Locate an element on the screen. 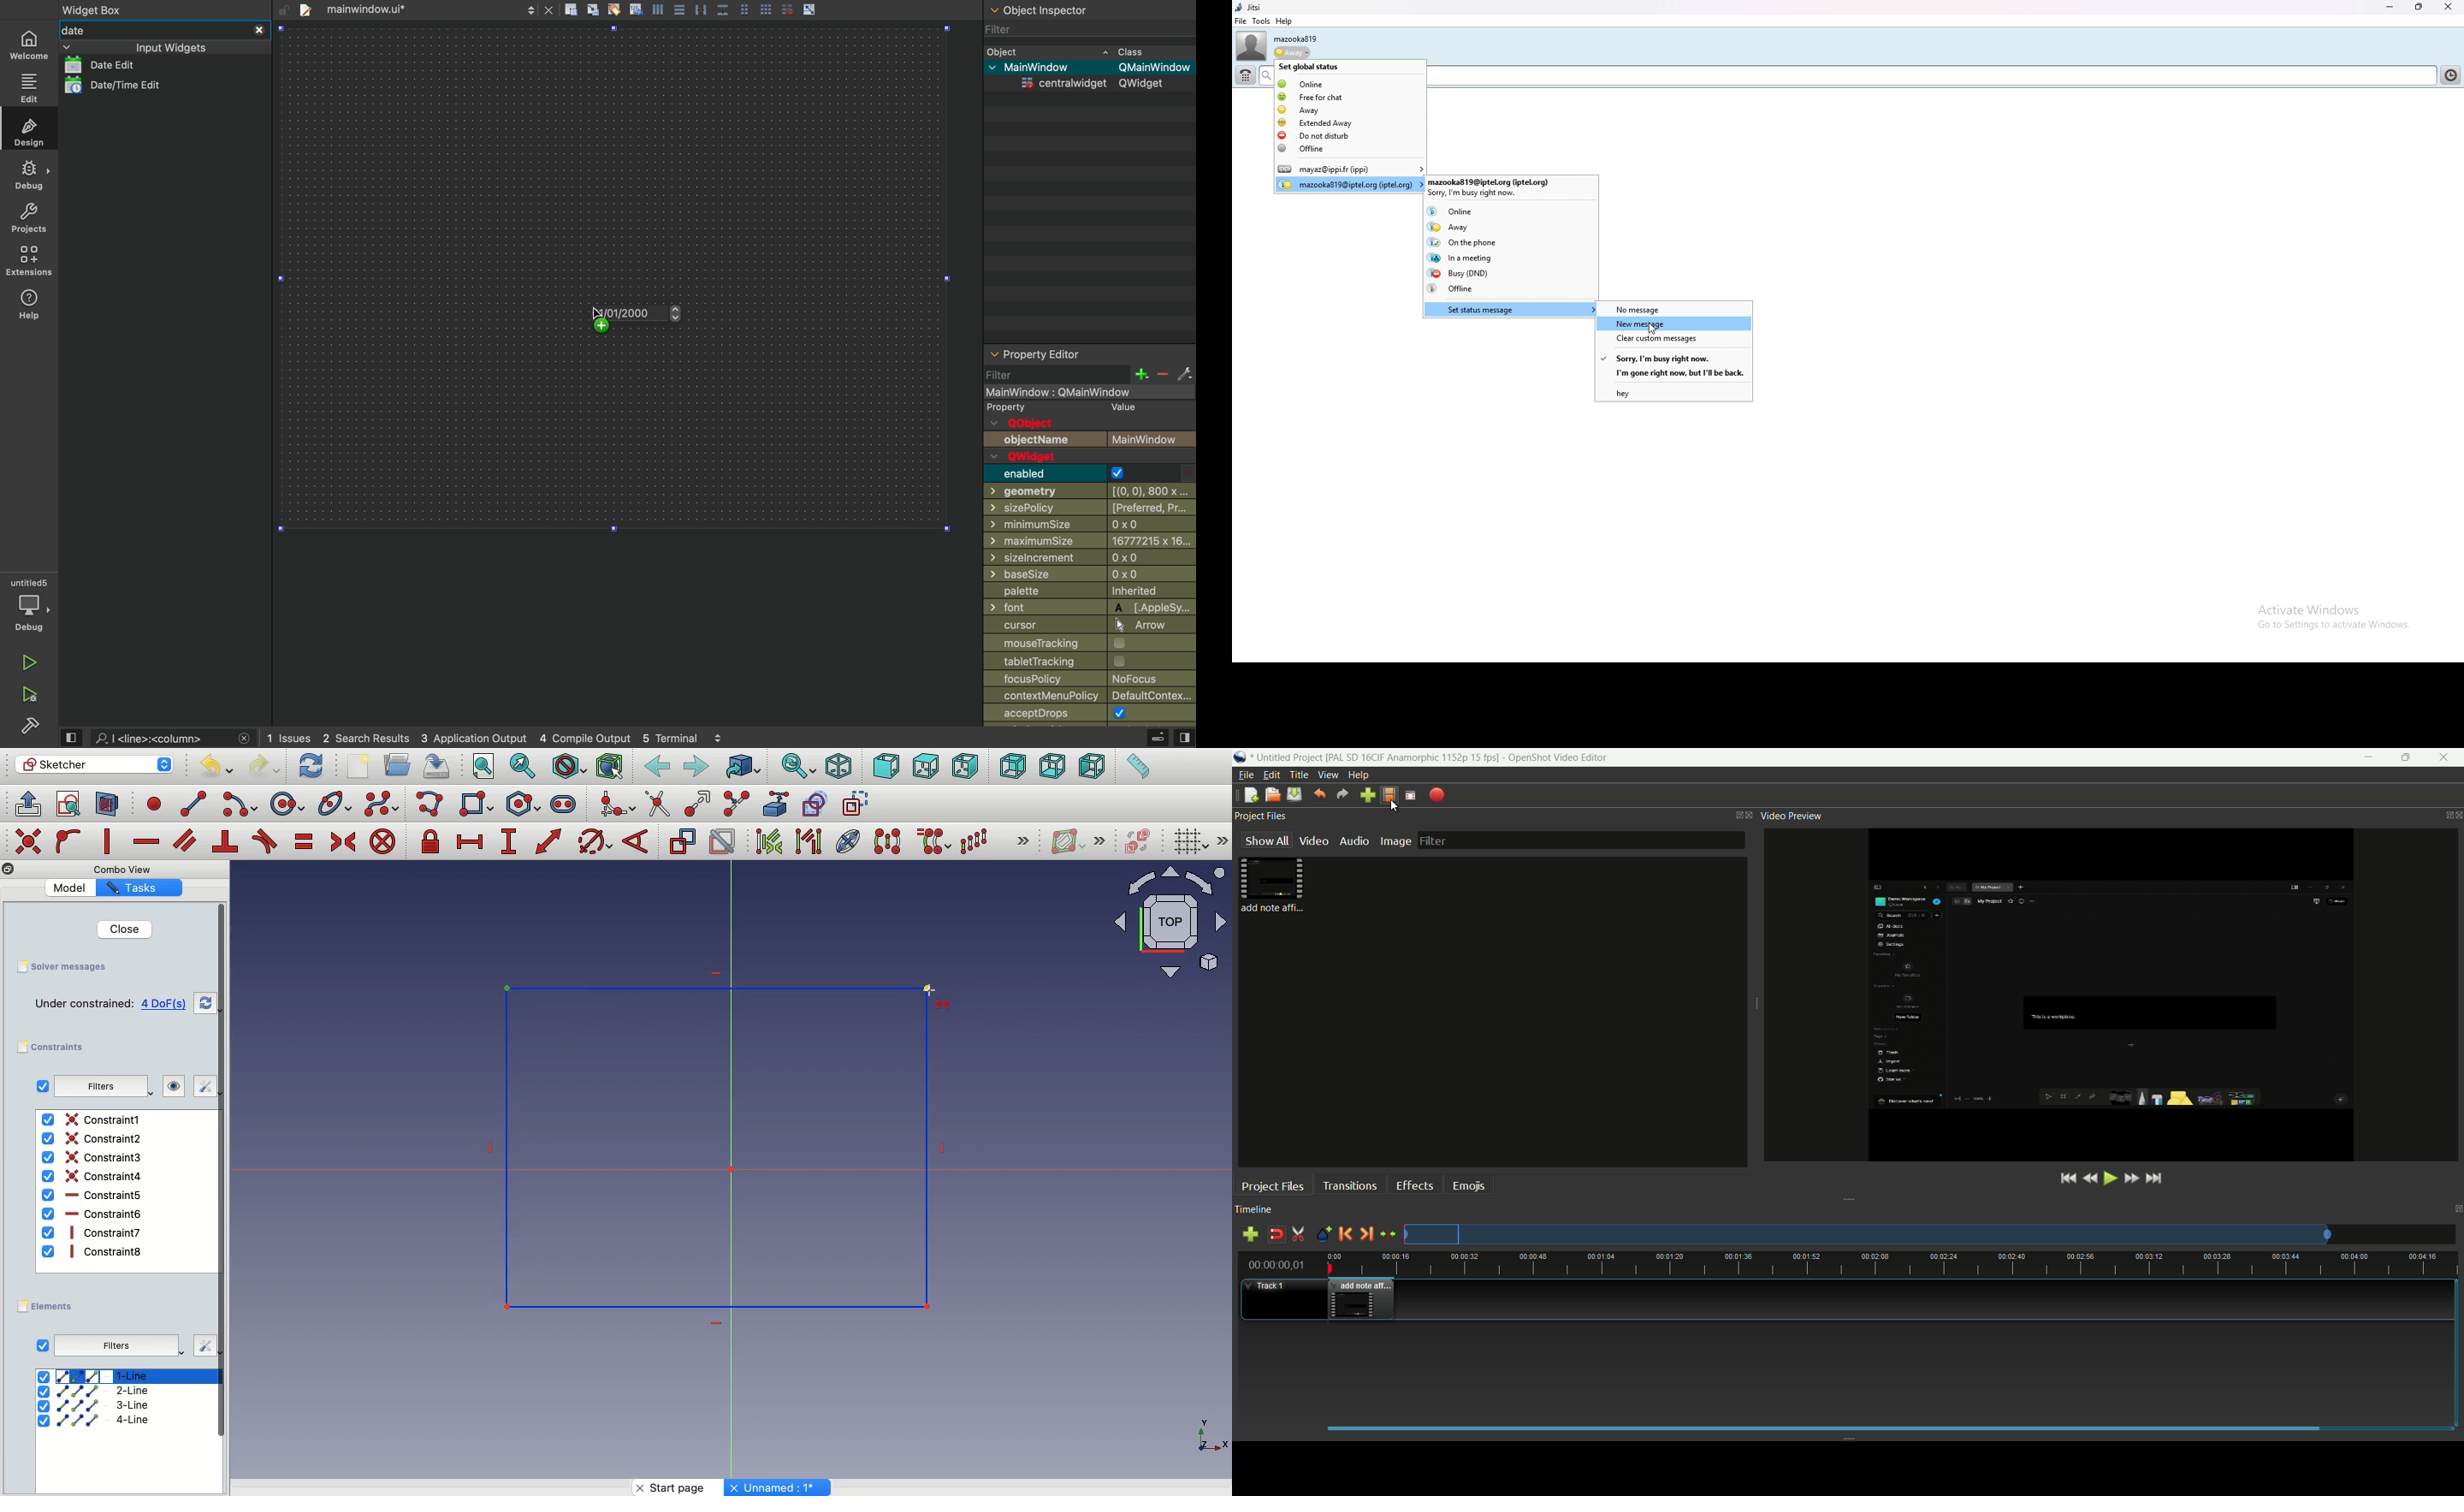 This screenshot has height=1512, width=2464. new file is located at coordinates (1248, 796).